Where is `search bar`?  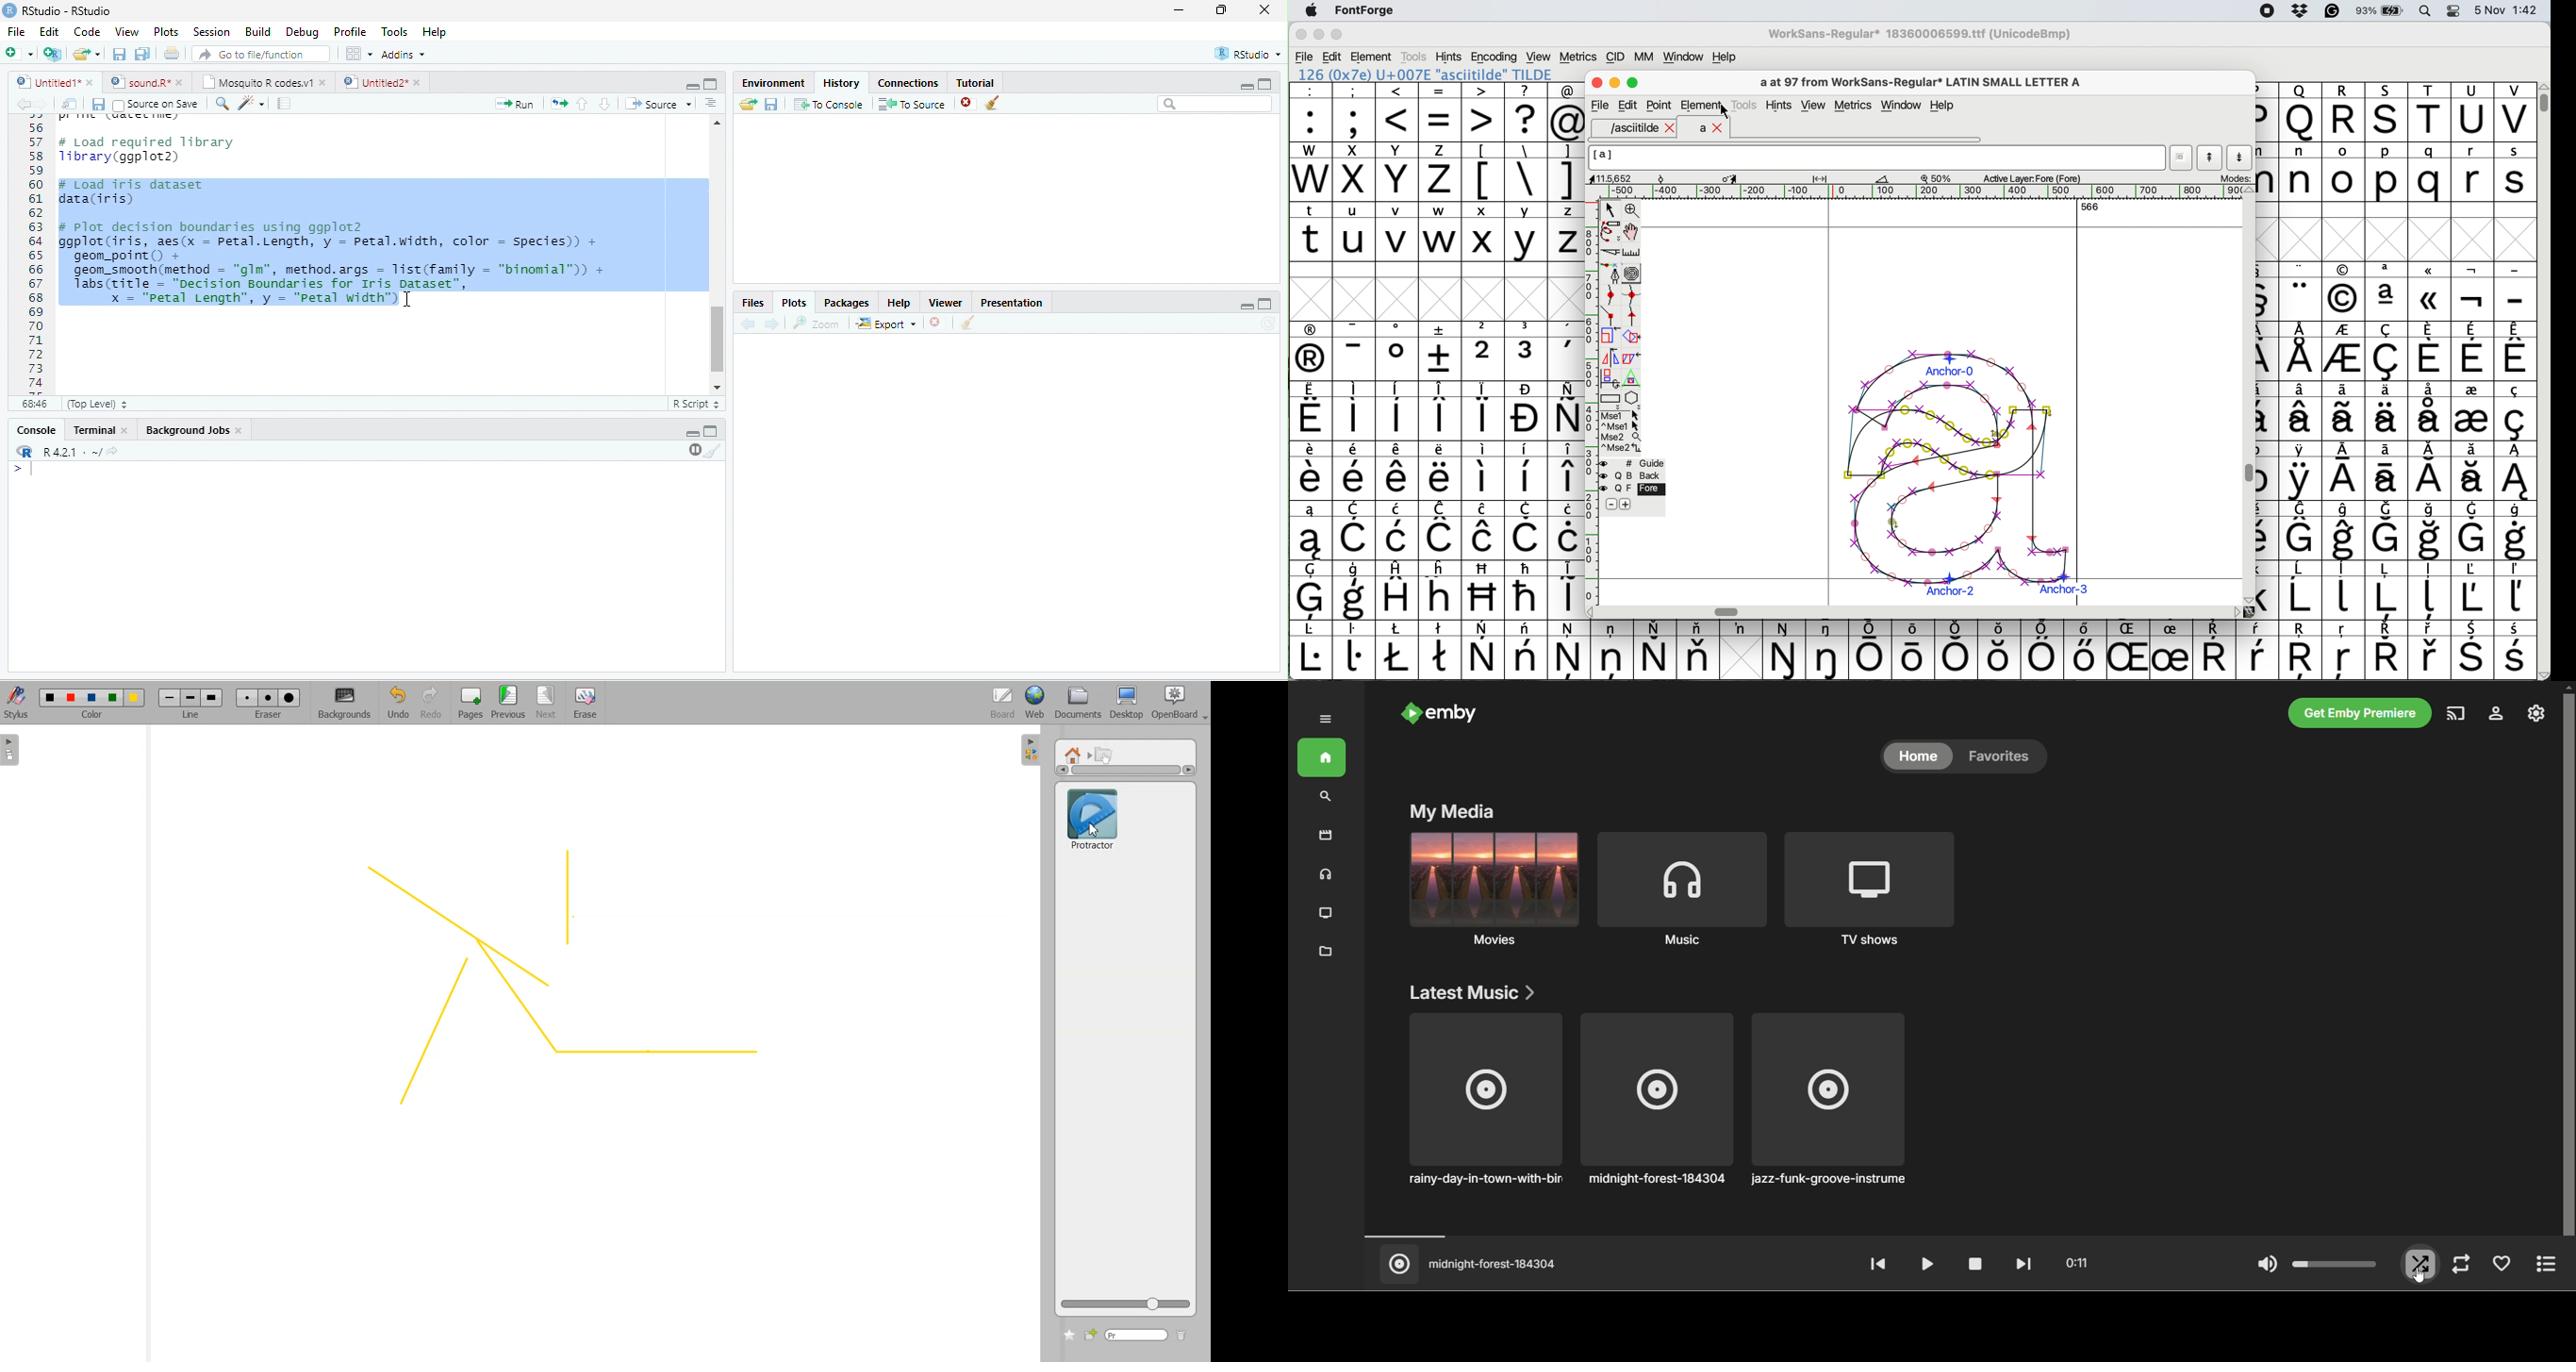 search bar is located at coordinates (1215, 103).